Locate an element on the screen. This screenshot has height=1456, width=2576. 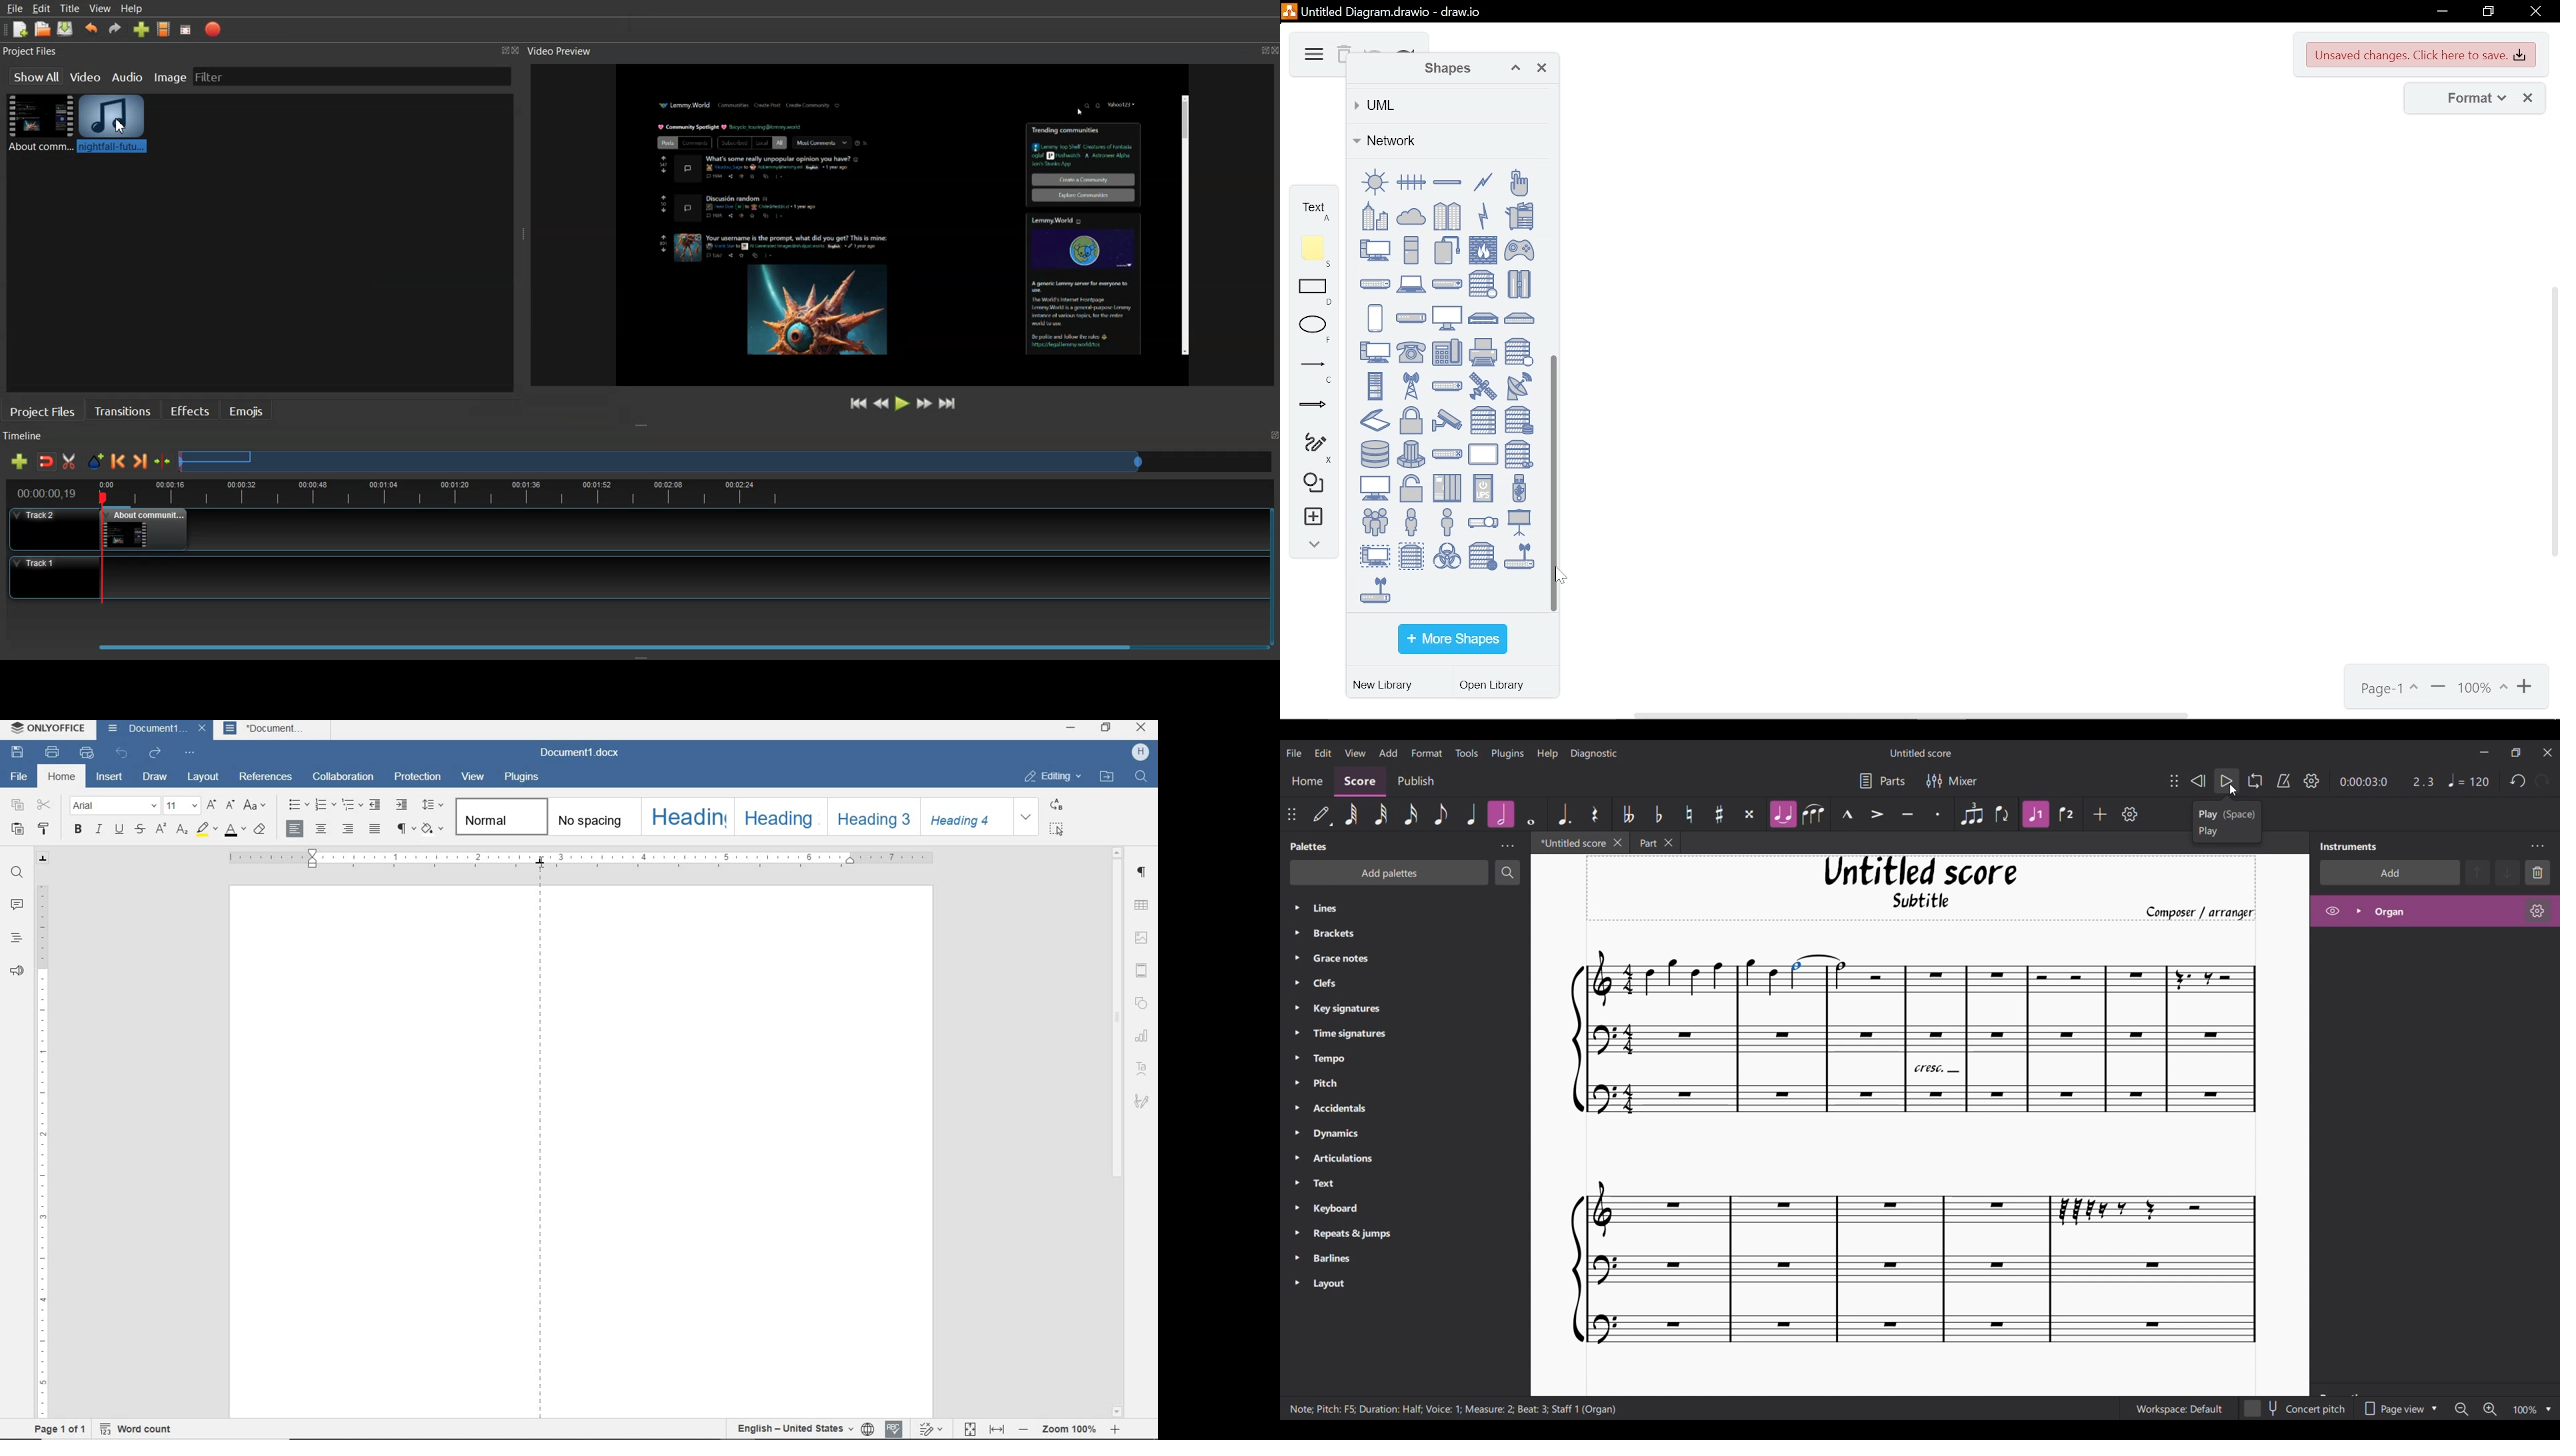
monitor is located at coordinates (1447, 317).